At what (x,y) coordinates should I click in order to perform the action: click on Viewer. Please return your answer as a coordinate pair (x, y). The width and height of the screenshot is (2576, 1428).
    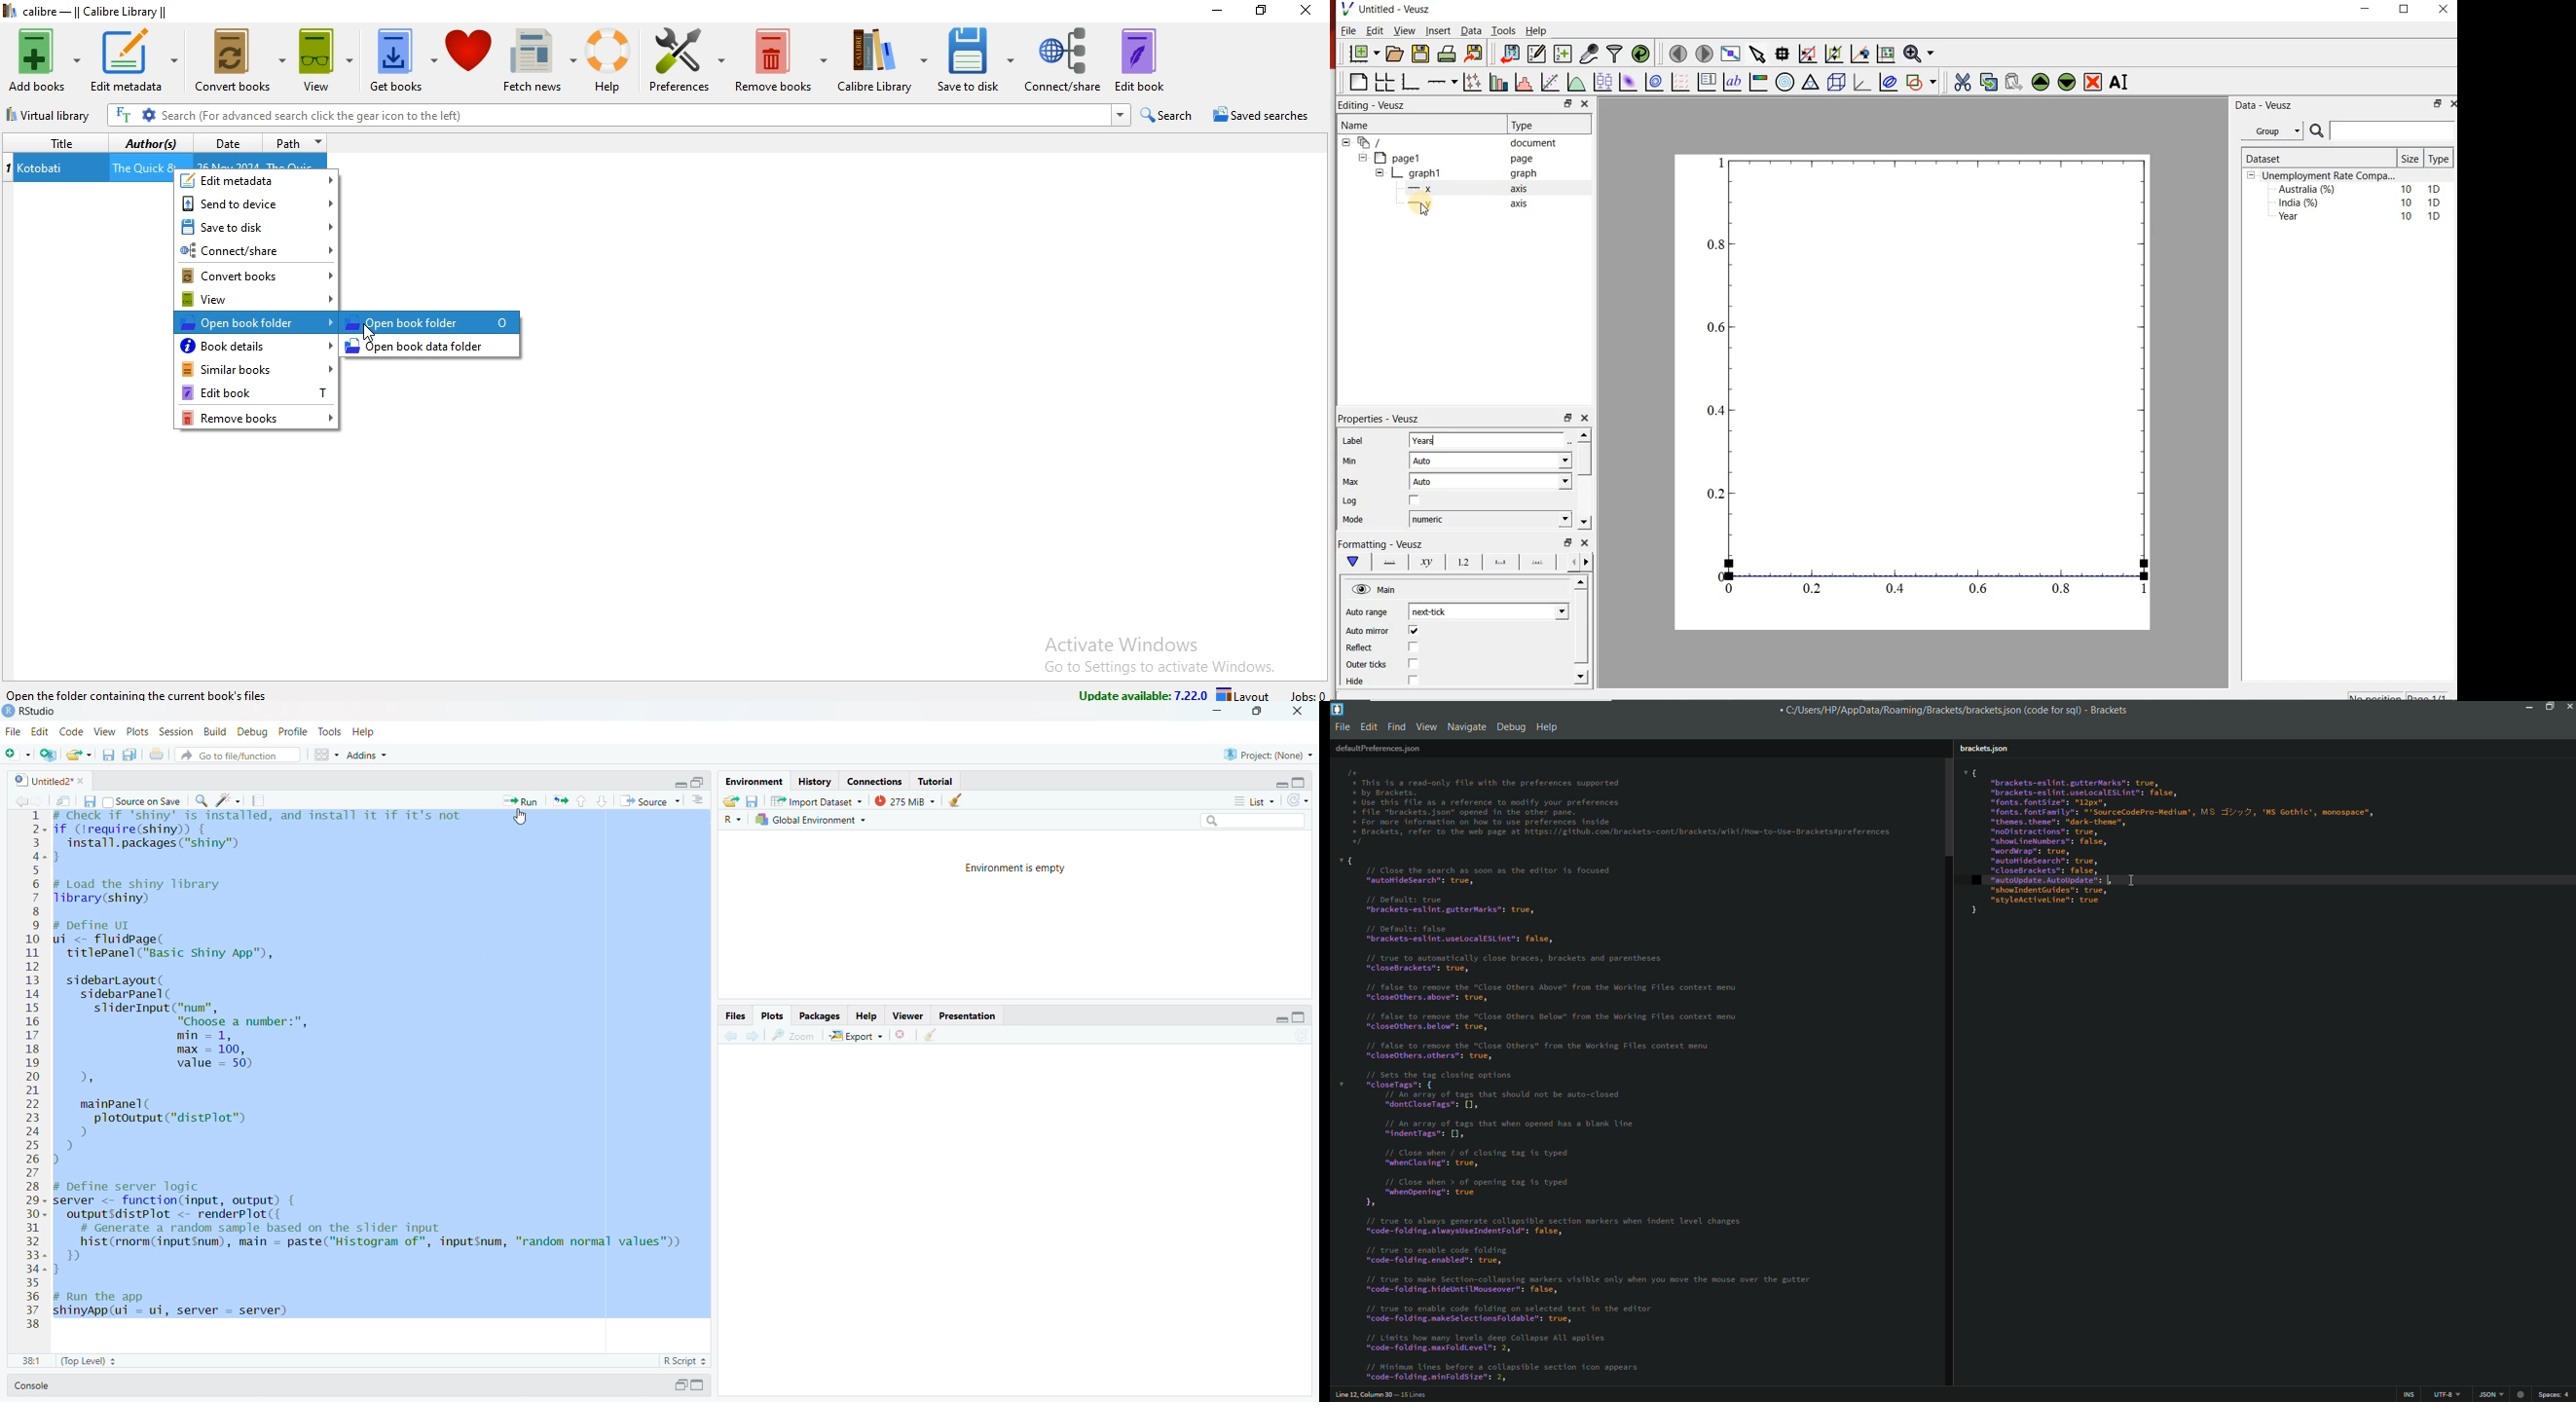
    Looking at the image, I should click on (907, 1016).